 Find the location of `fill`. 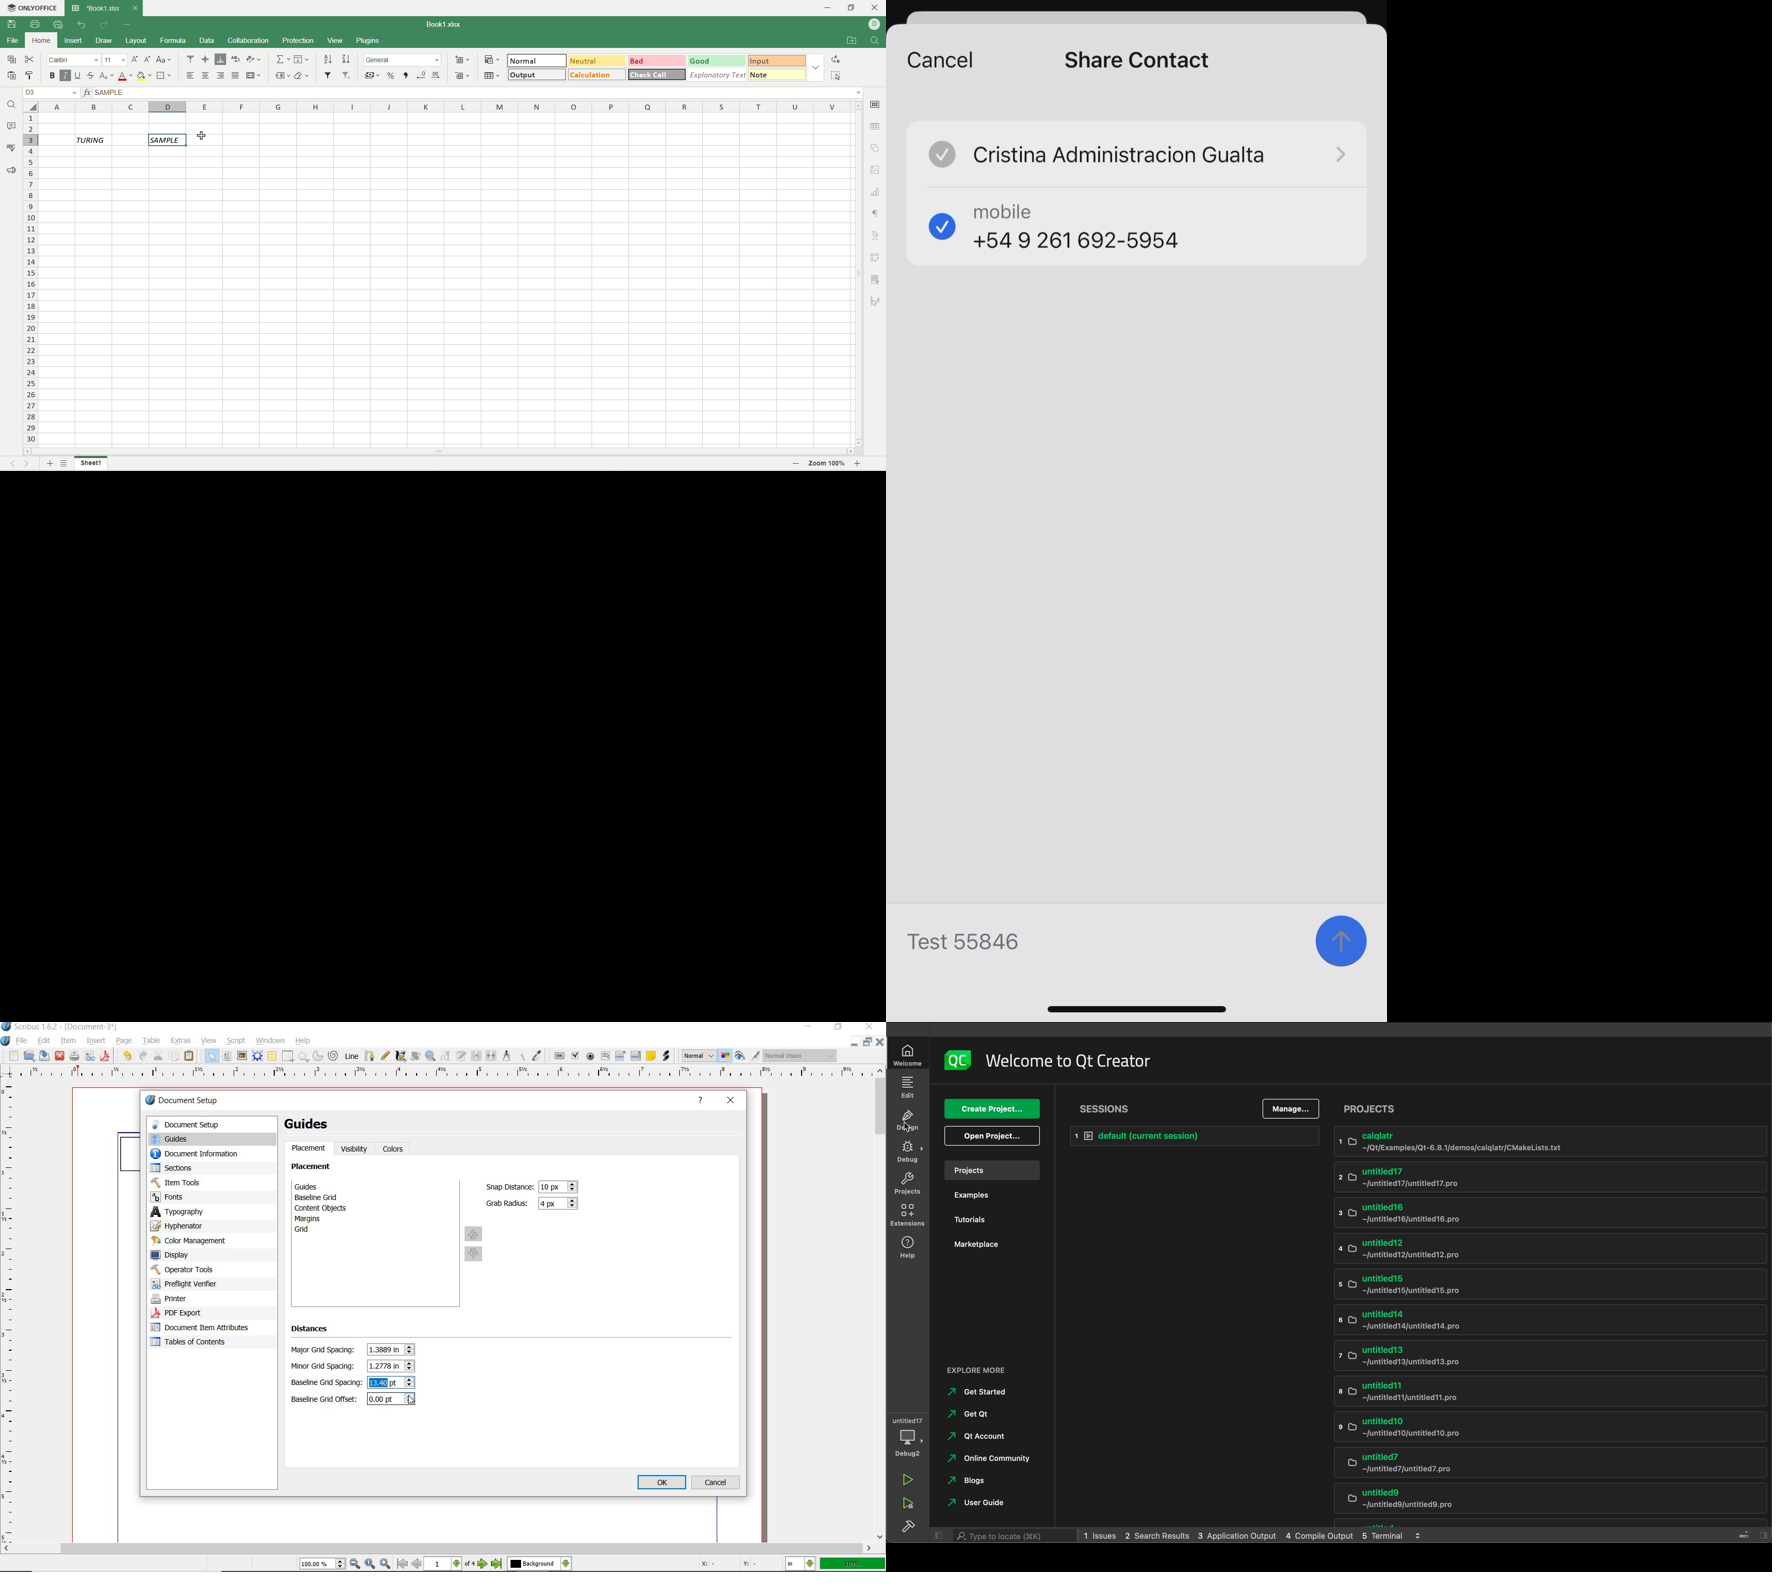

fill is located at coordinates (302, 59).